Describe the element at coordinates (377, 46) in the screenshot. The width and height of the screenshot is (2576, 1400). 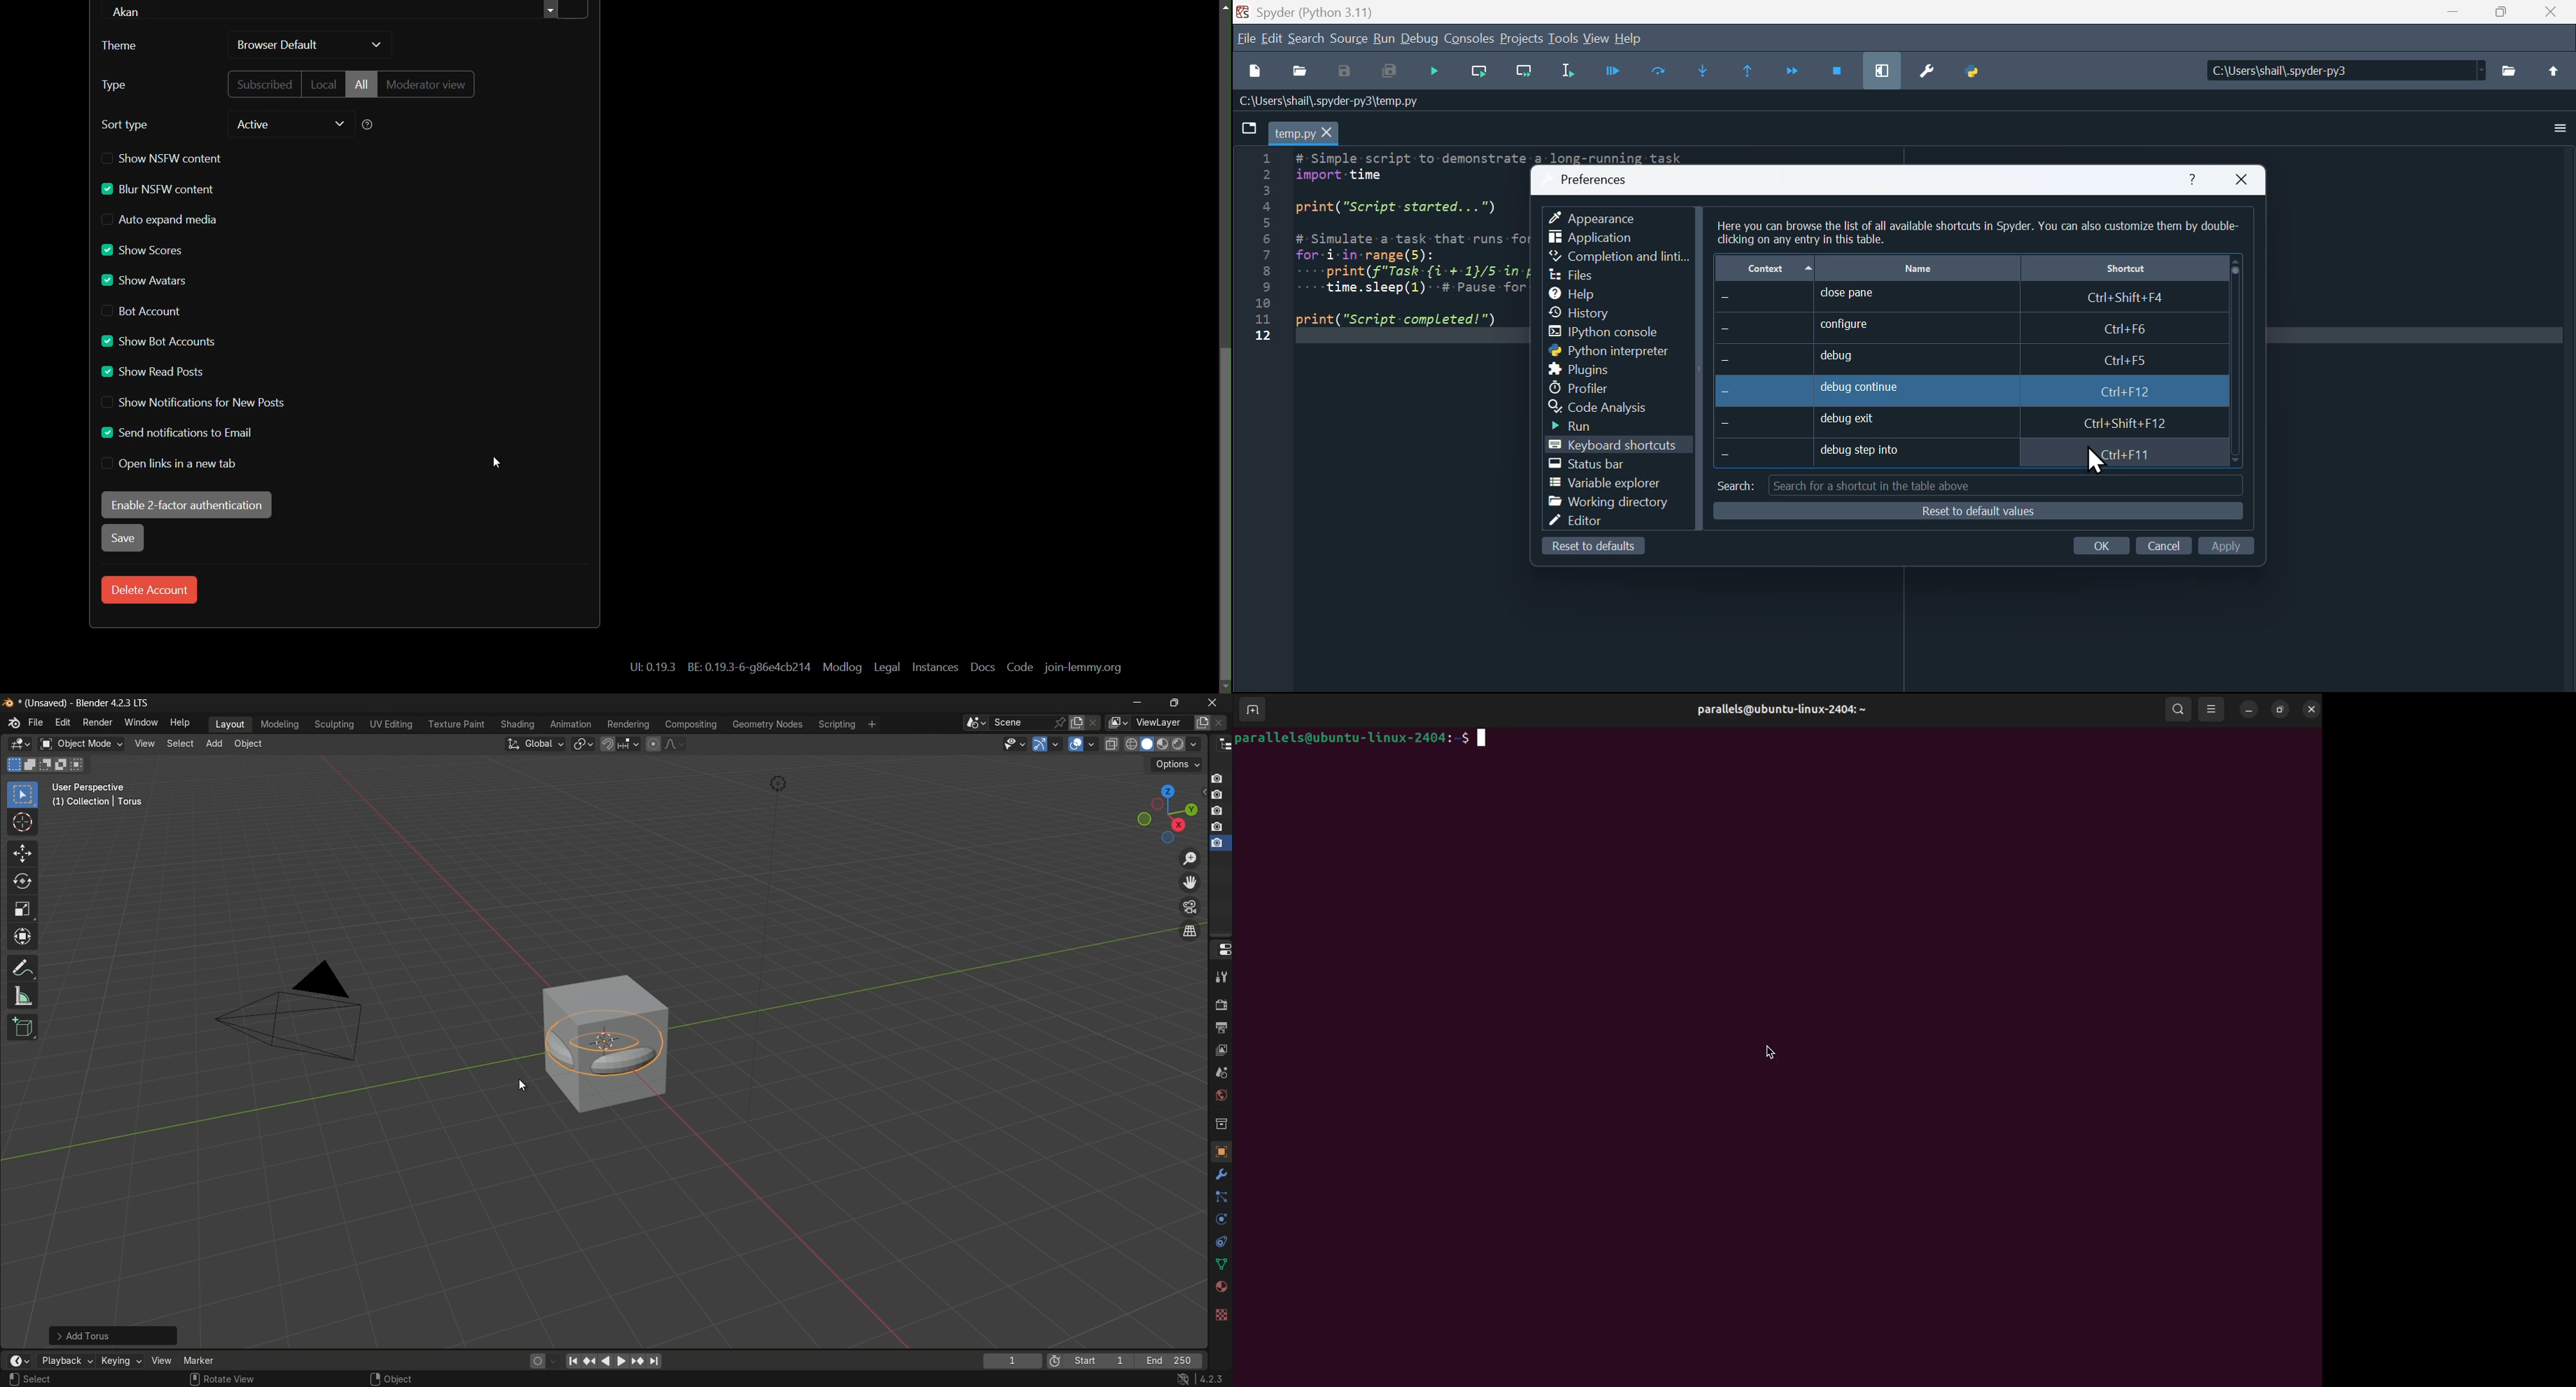
I see `dropdown` at that location.